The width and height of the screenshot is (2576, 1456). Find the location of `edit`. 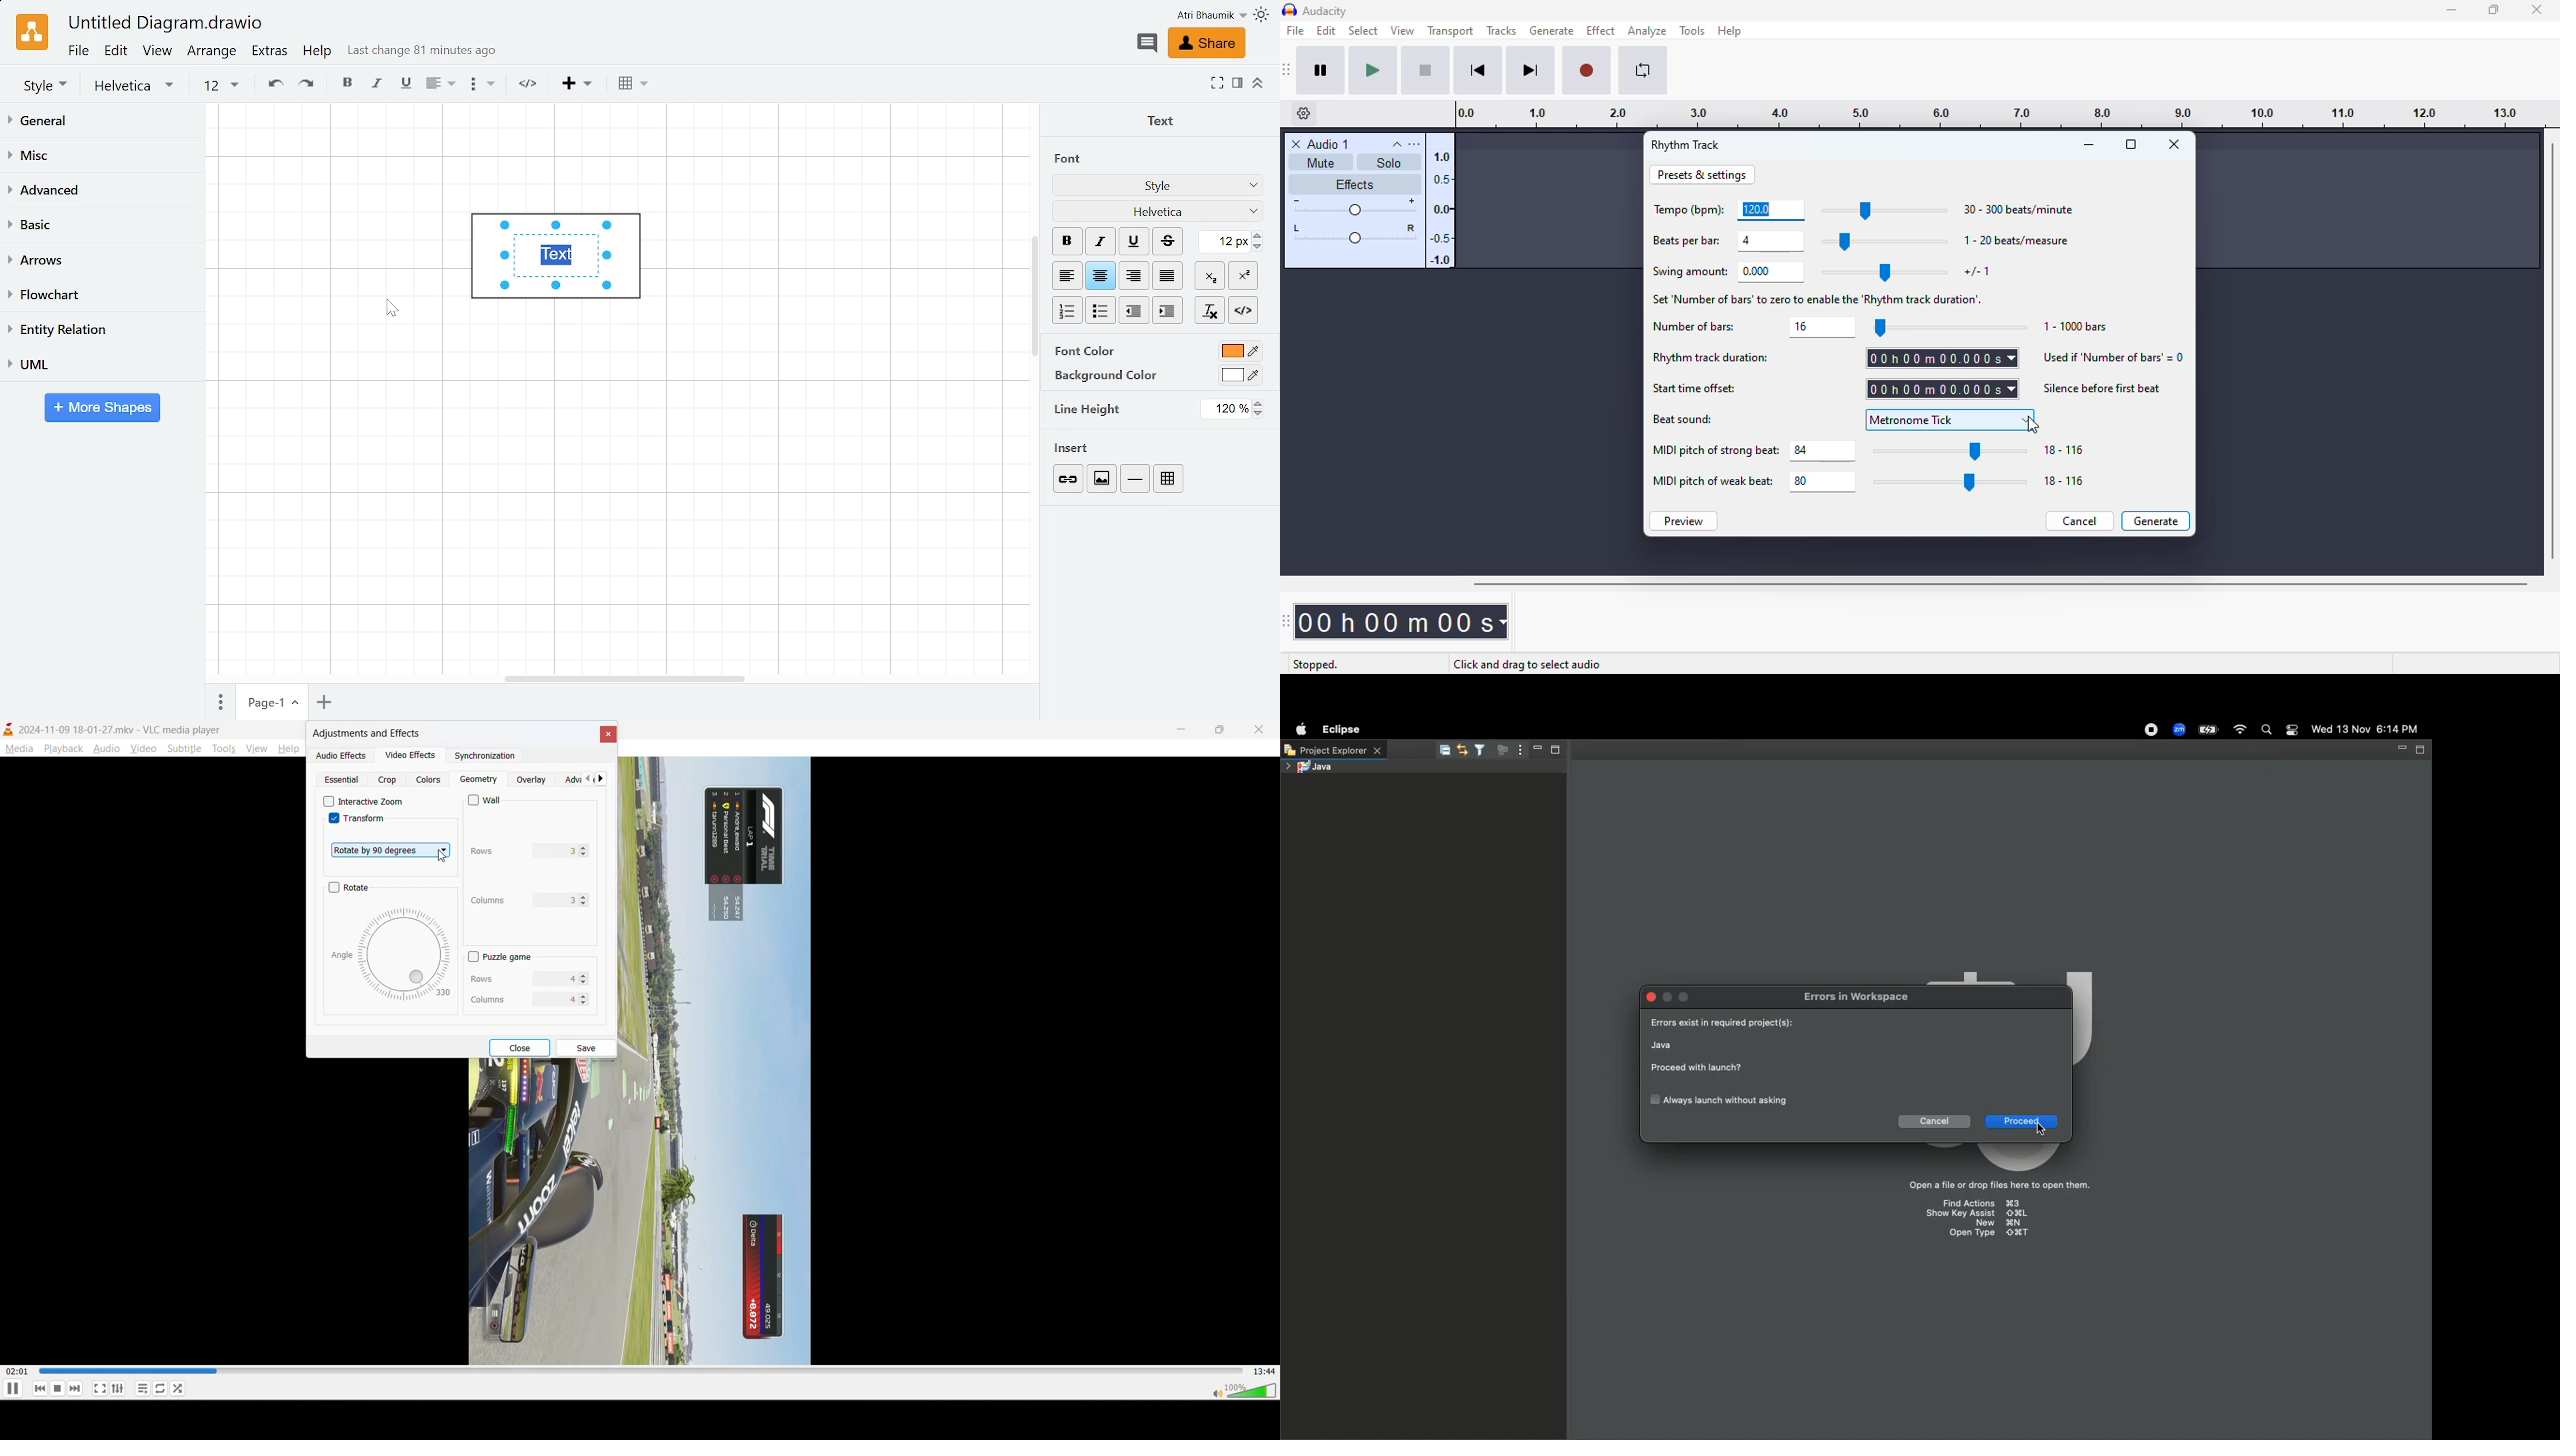

edit is located at coordinates (1327, 30).